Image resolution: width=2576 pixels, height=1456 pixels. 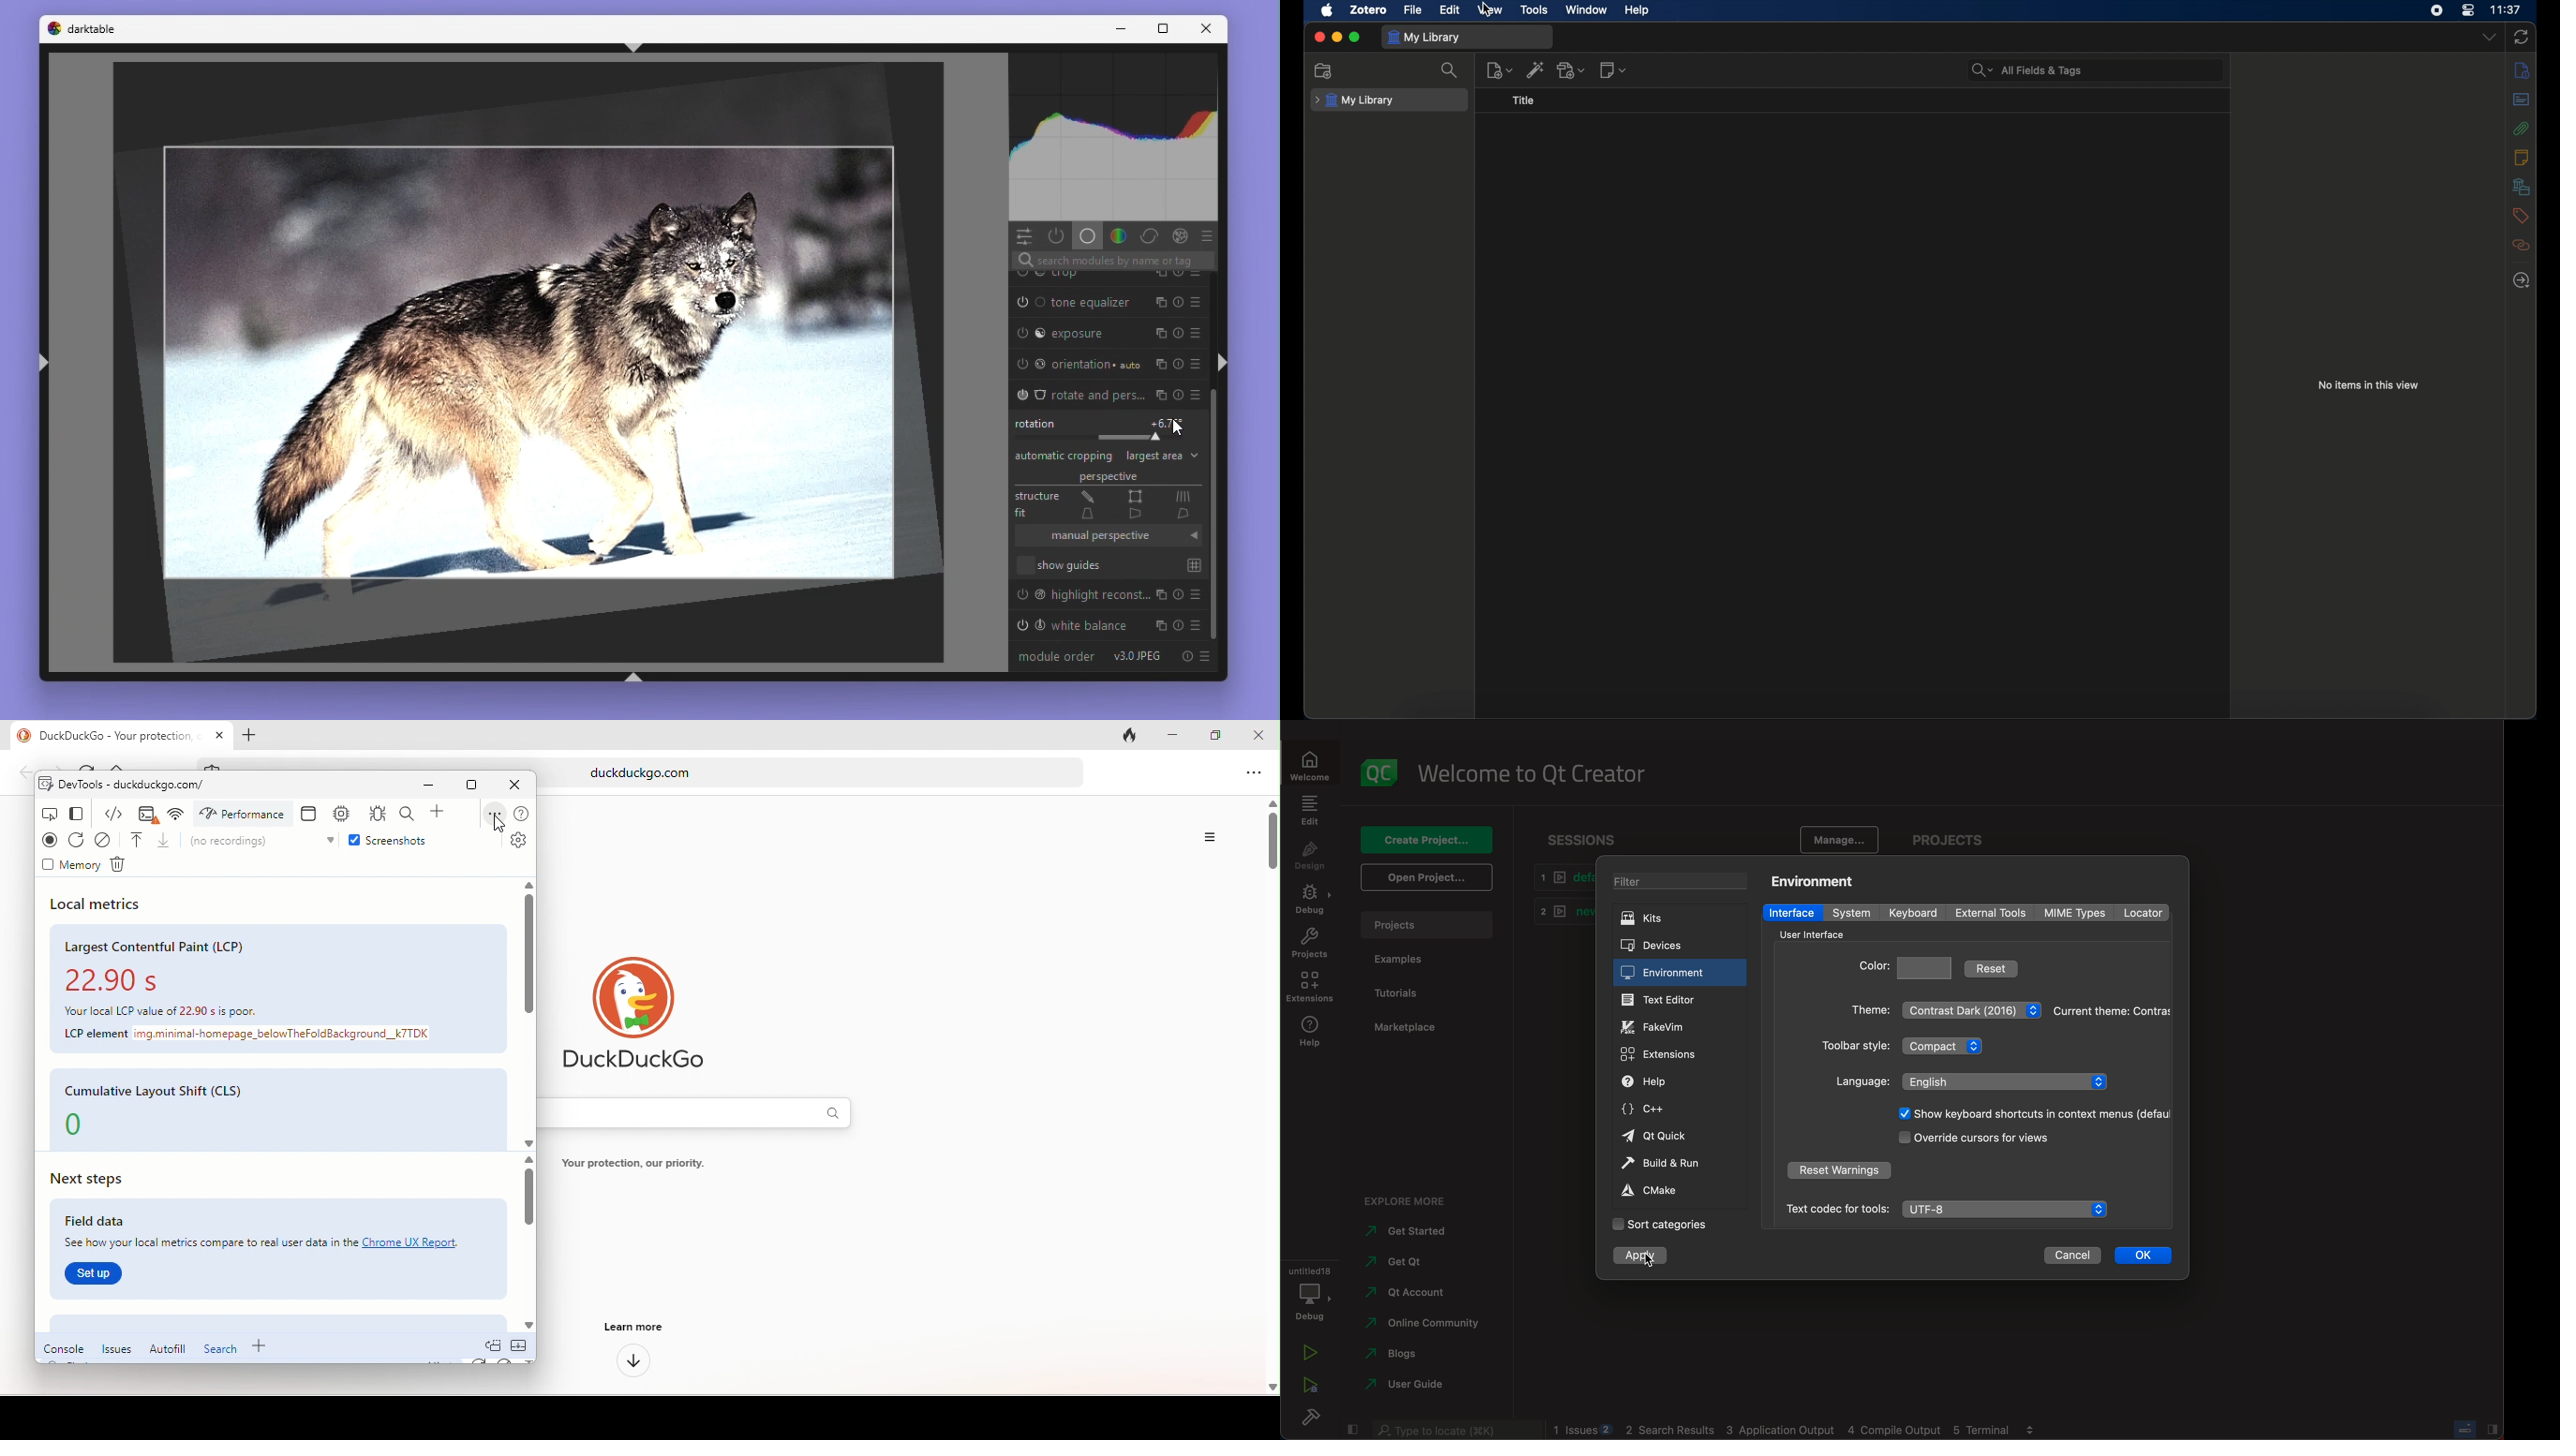 I want to click on 0, so click(x=86, y=1127).